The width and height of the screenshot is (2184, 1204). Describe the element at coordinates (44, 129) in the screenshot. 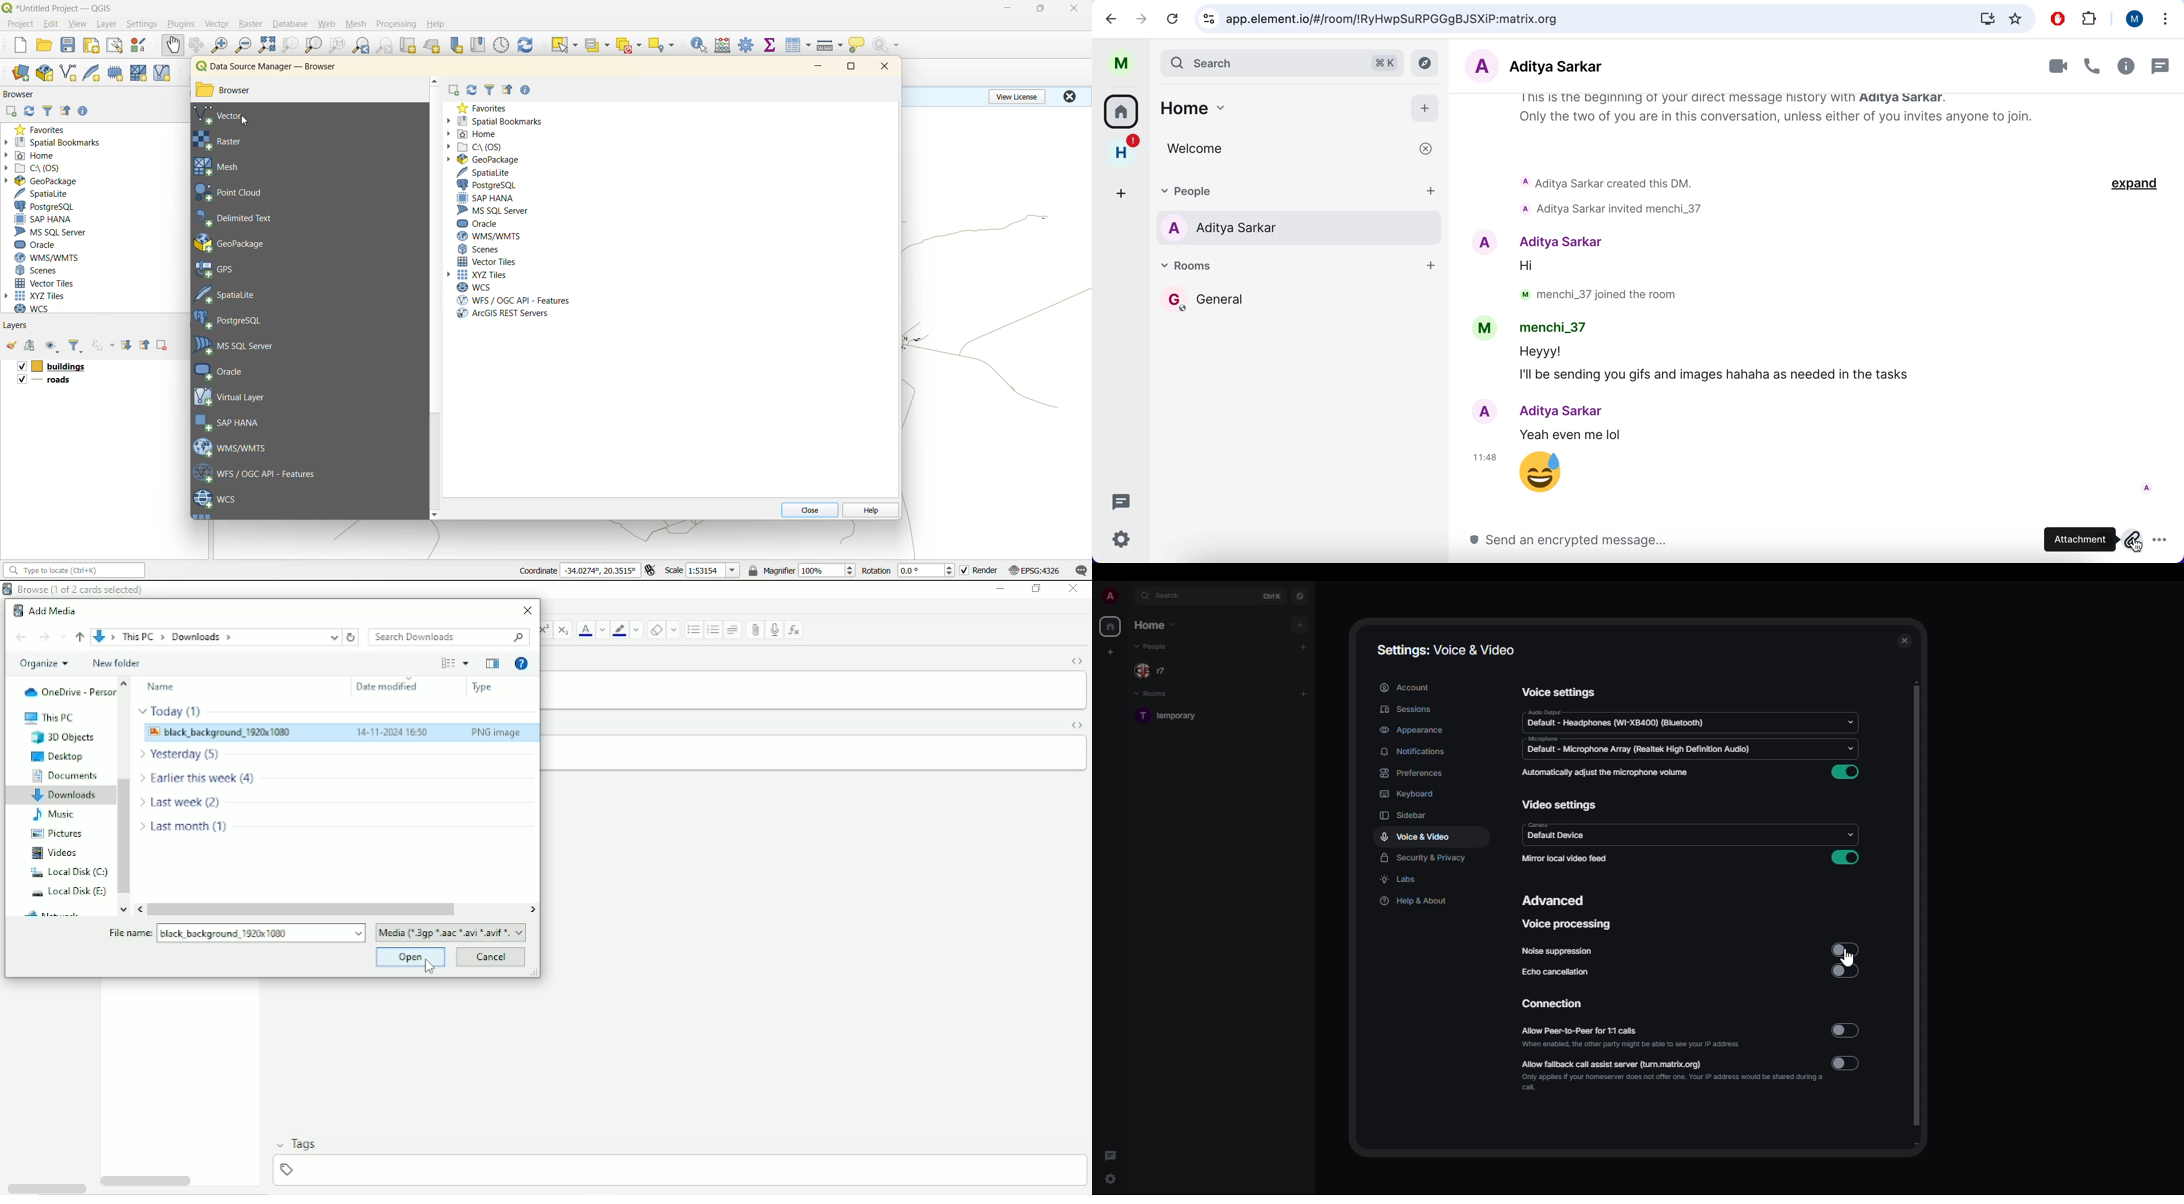

I see `favorites` at that location.